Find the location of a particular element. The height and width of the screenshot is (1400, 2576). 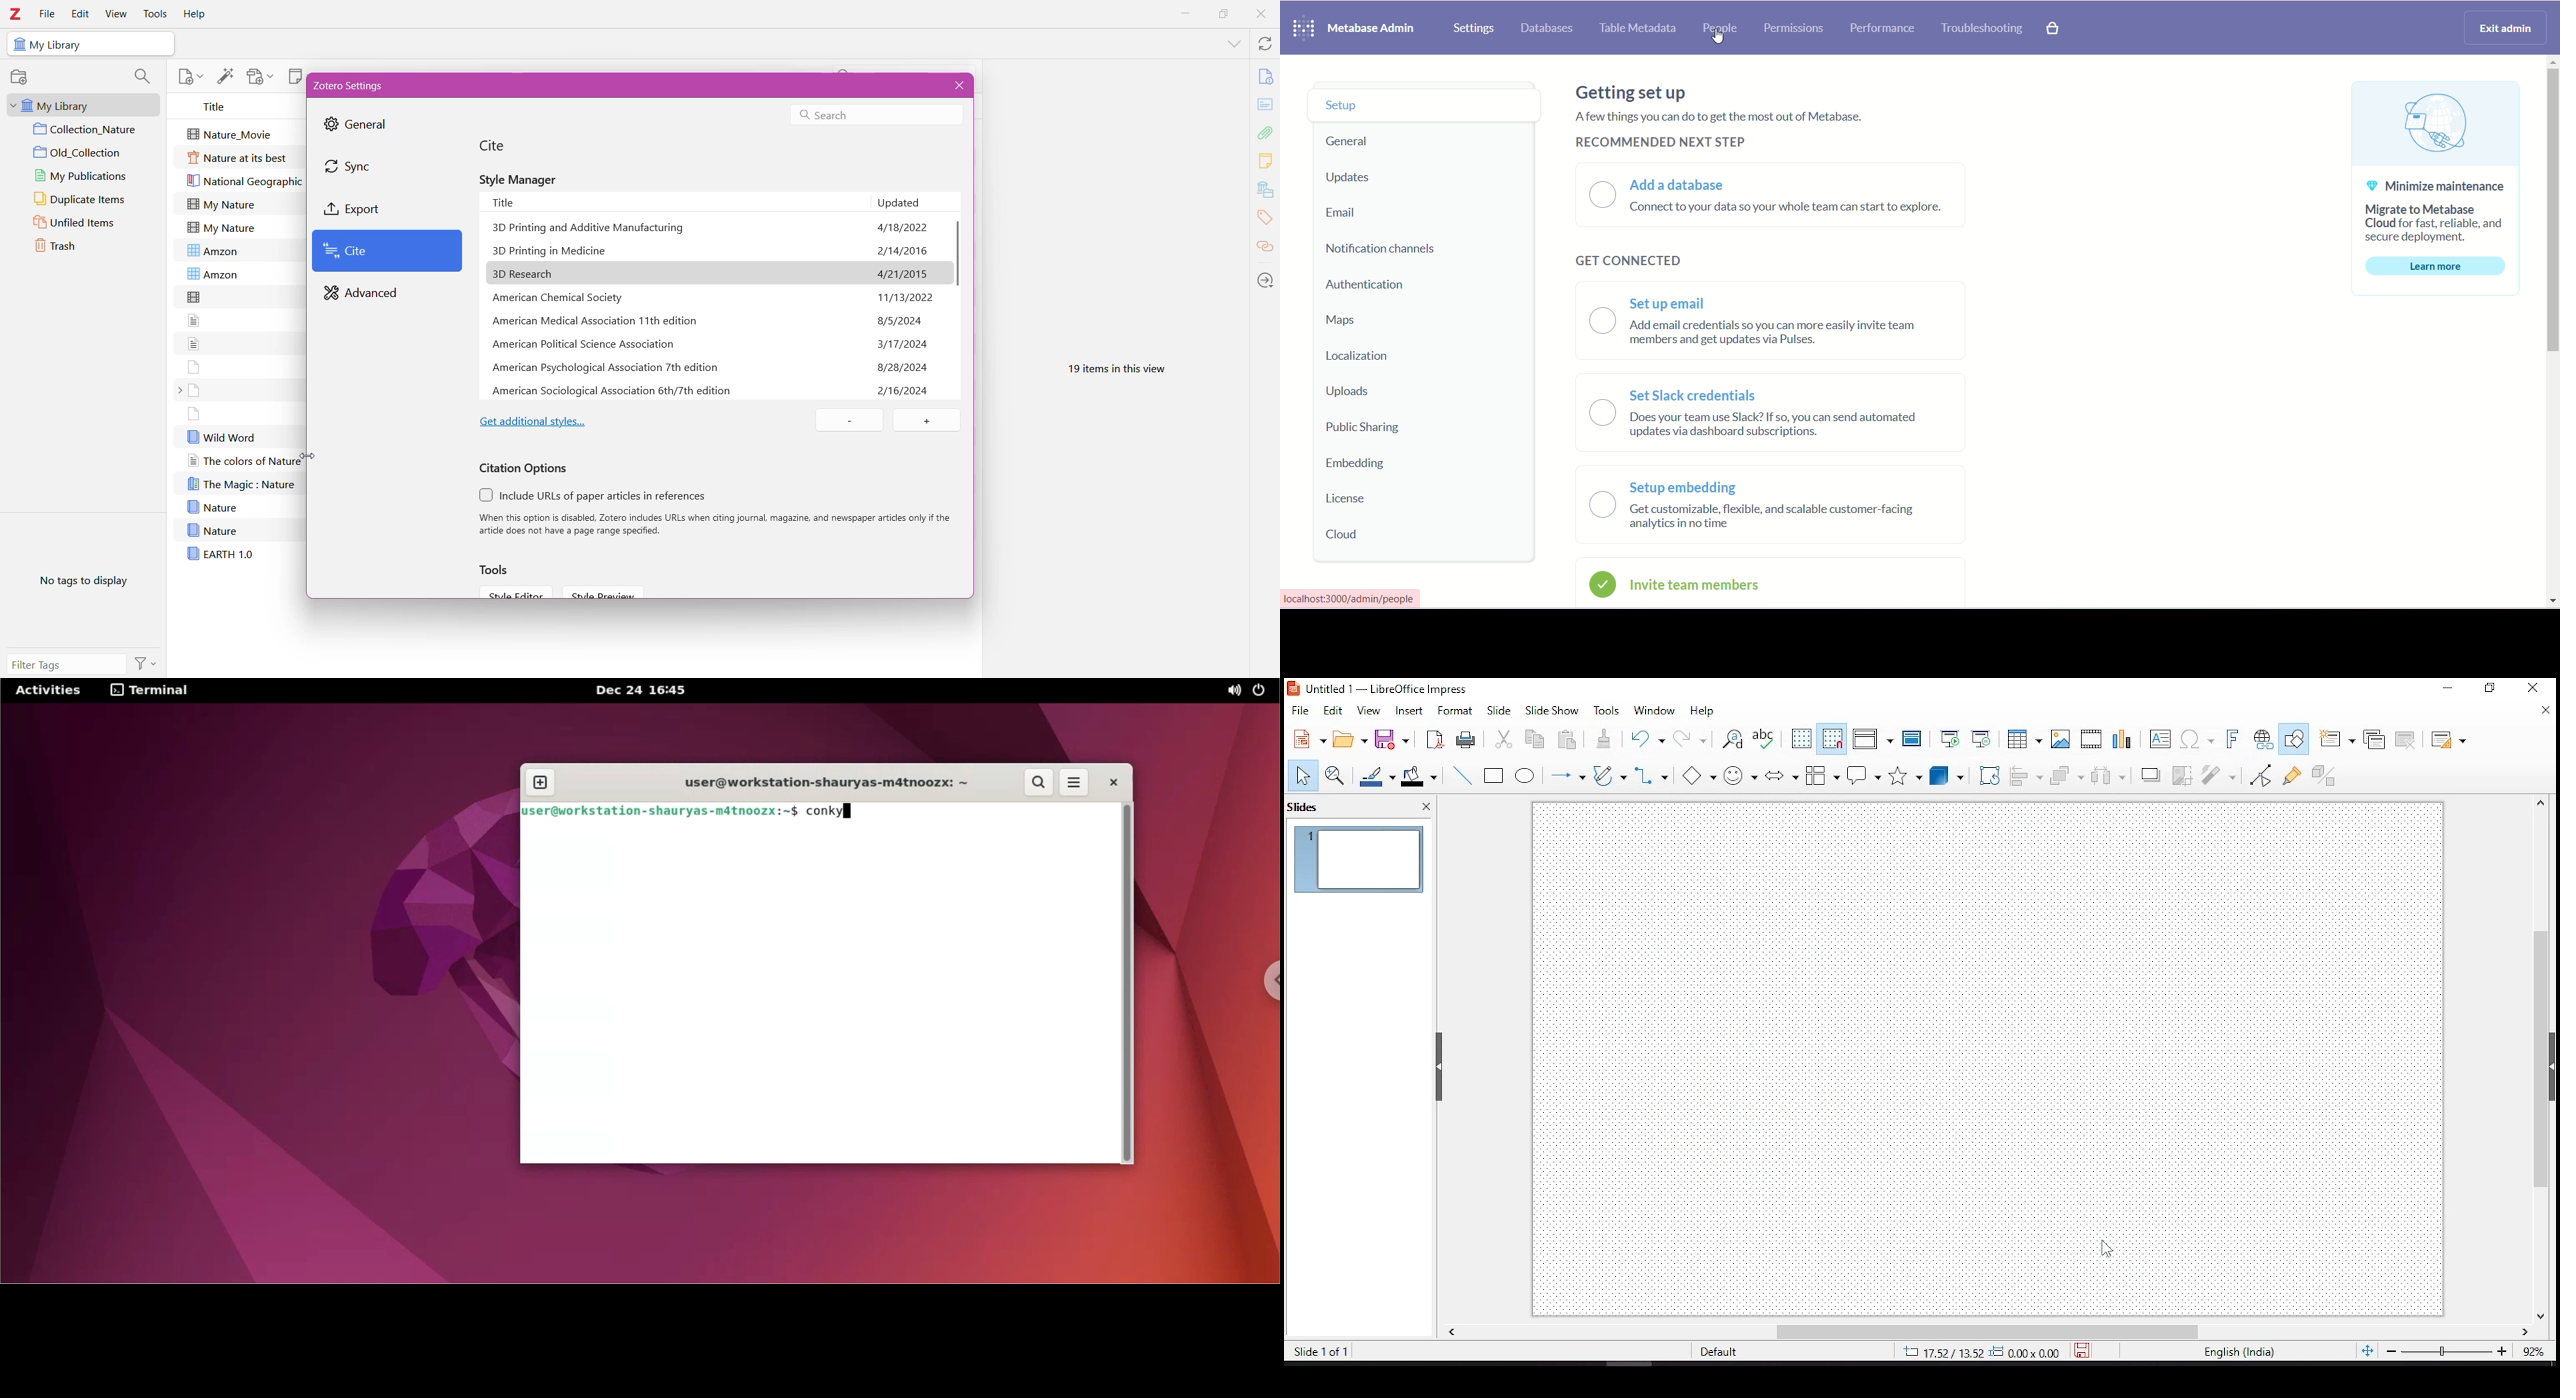

text is located at coordinates (2419, 189).